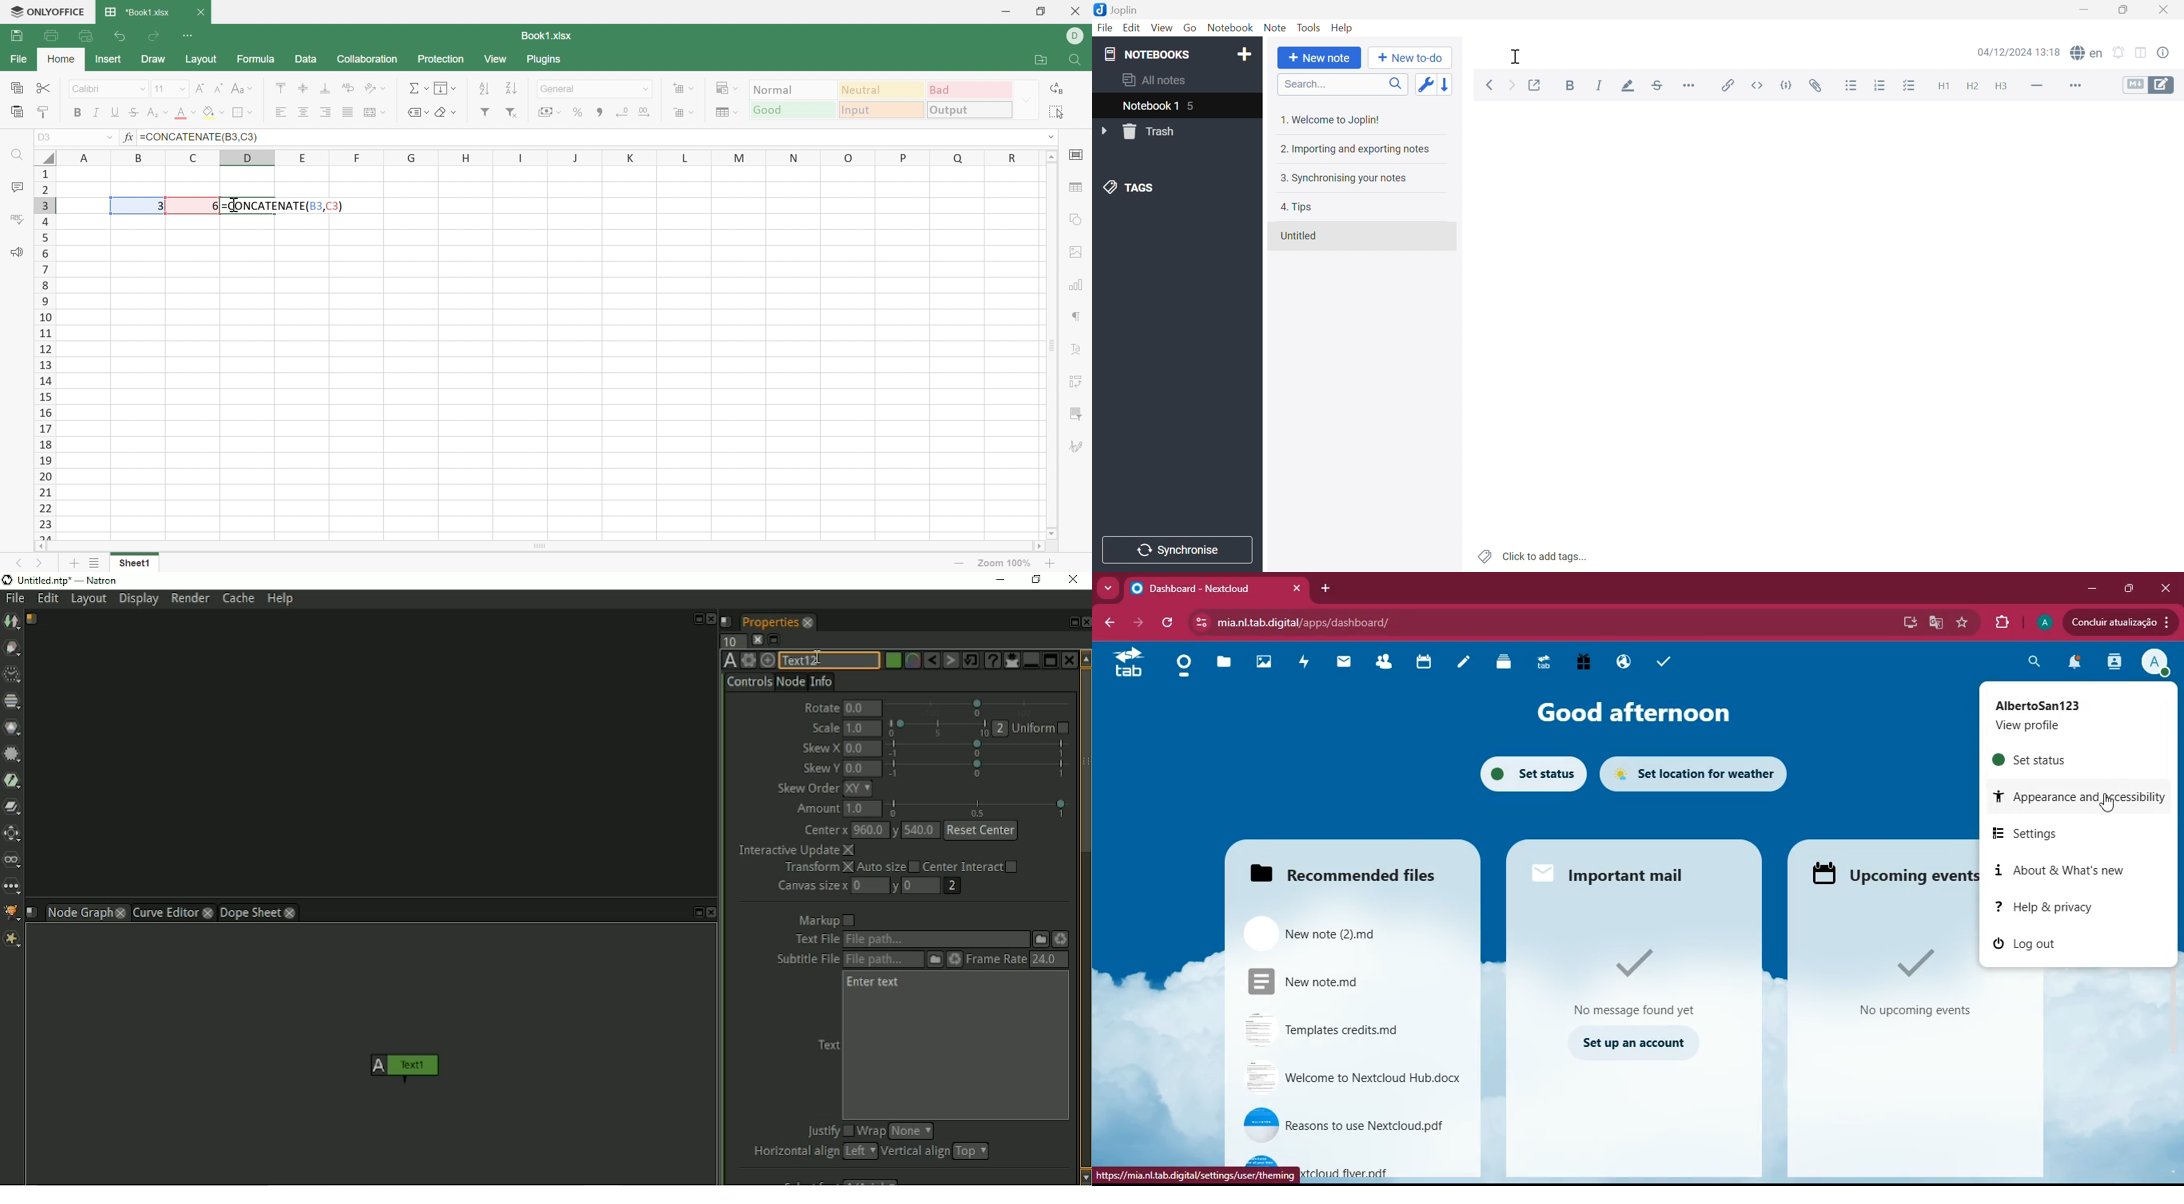 The image size is (2184, 1204). I want to click on 2. Importing and exporting notes, so click(1354, 150).